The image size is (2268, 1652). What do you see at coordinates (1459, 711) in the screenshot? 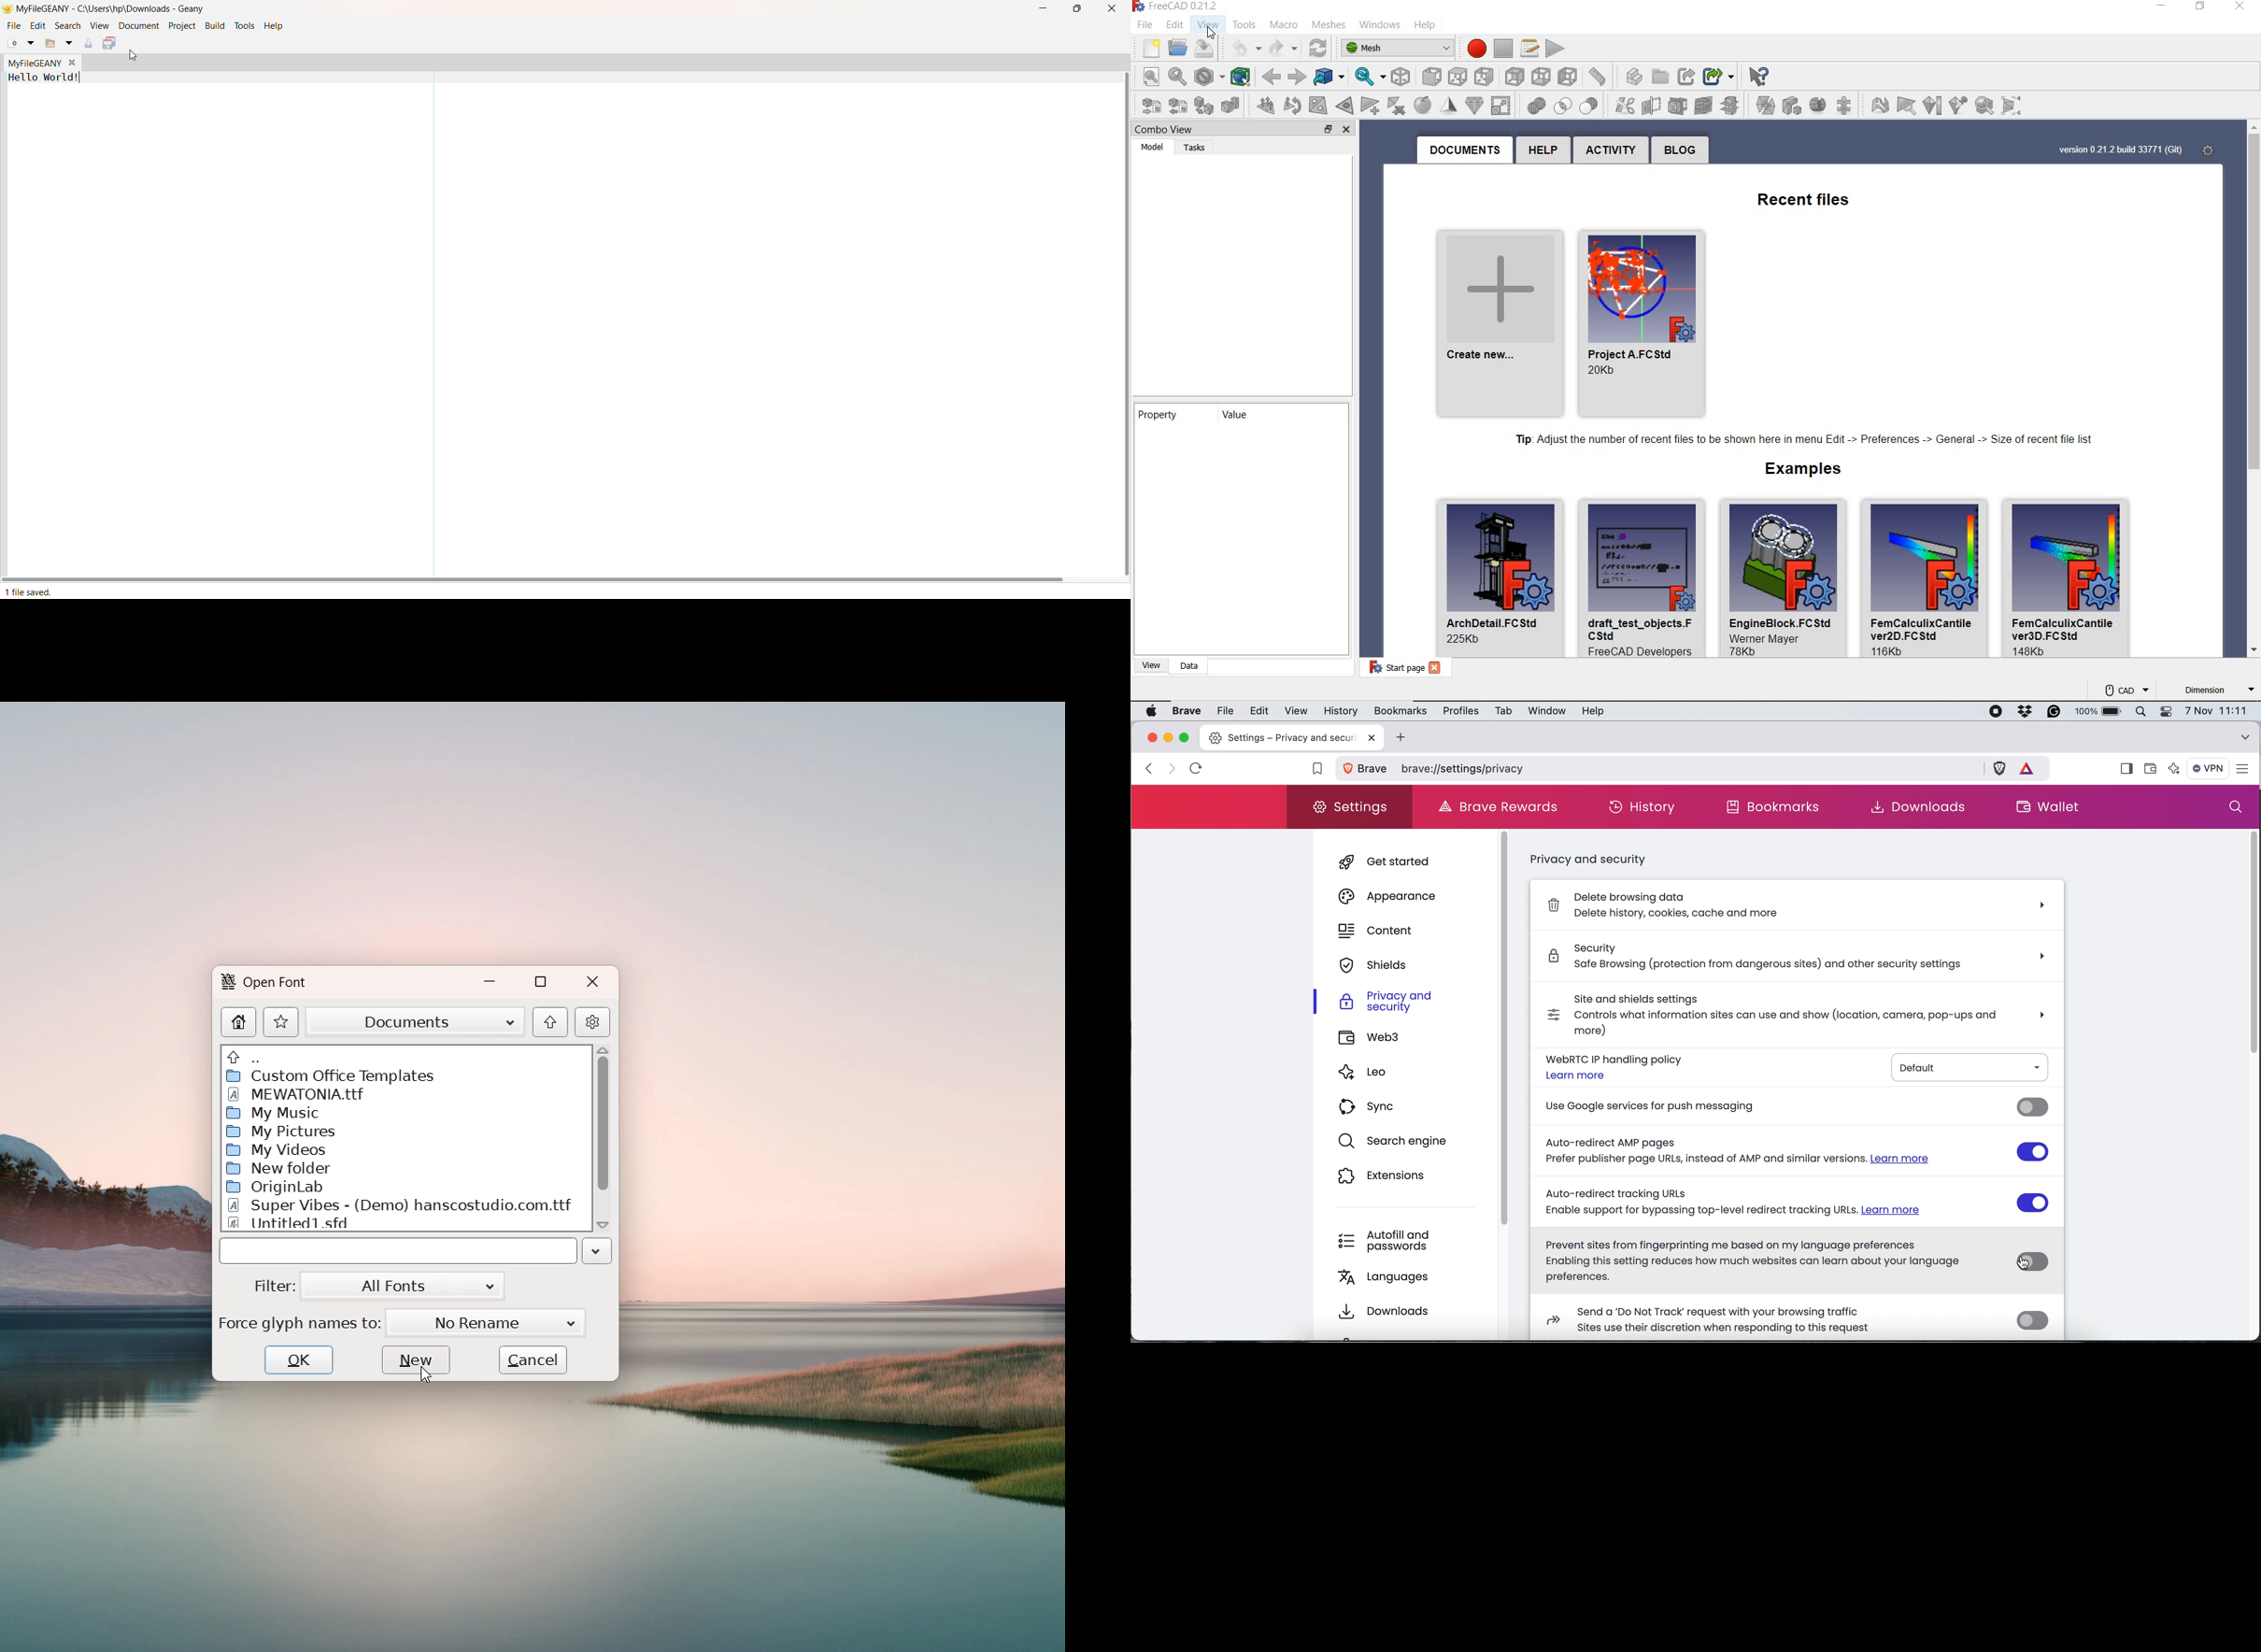
I see `profiles` at bounding box center [1459, 711].